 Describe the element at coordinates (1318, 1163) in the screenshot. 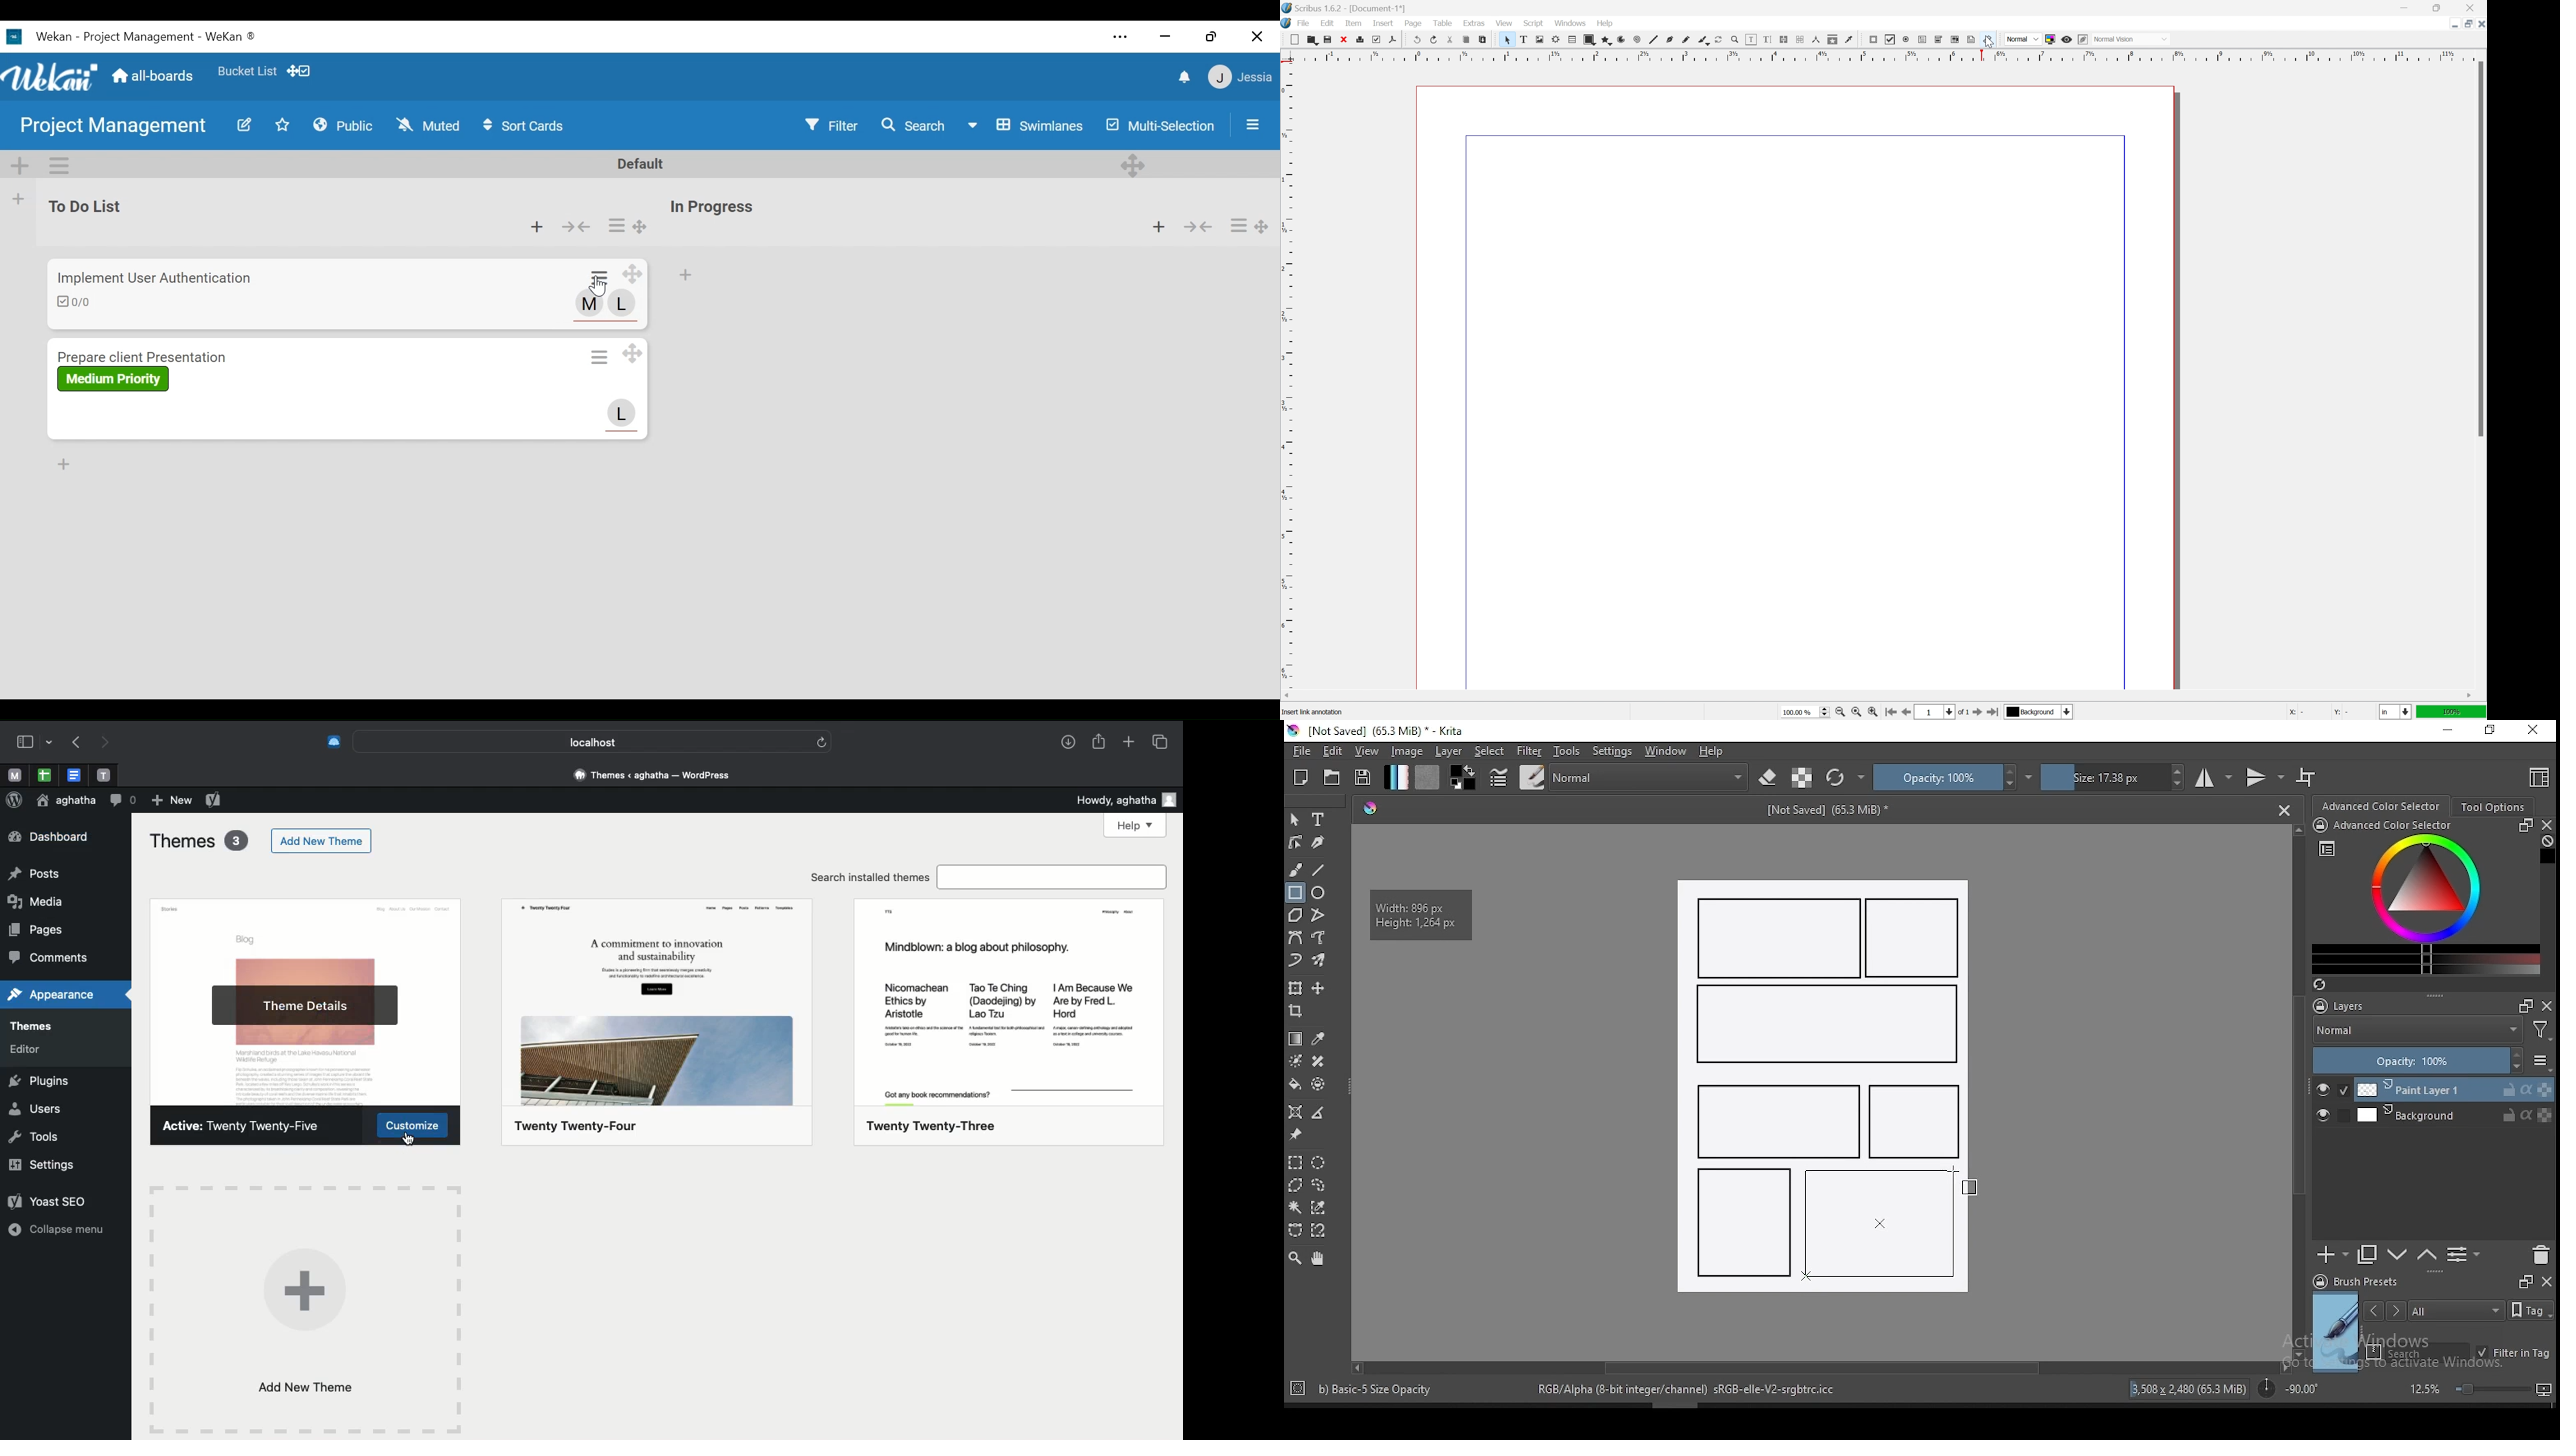

I see `elliptical selection tool` at that location.